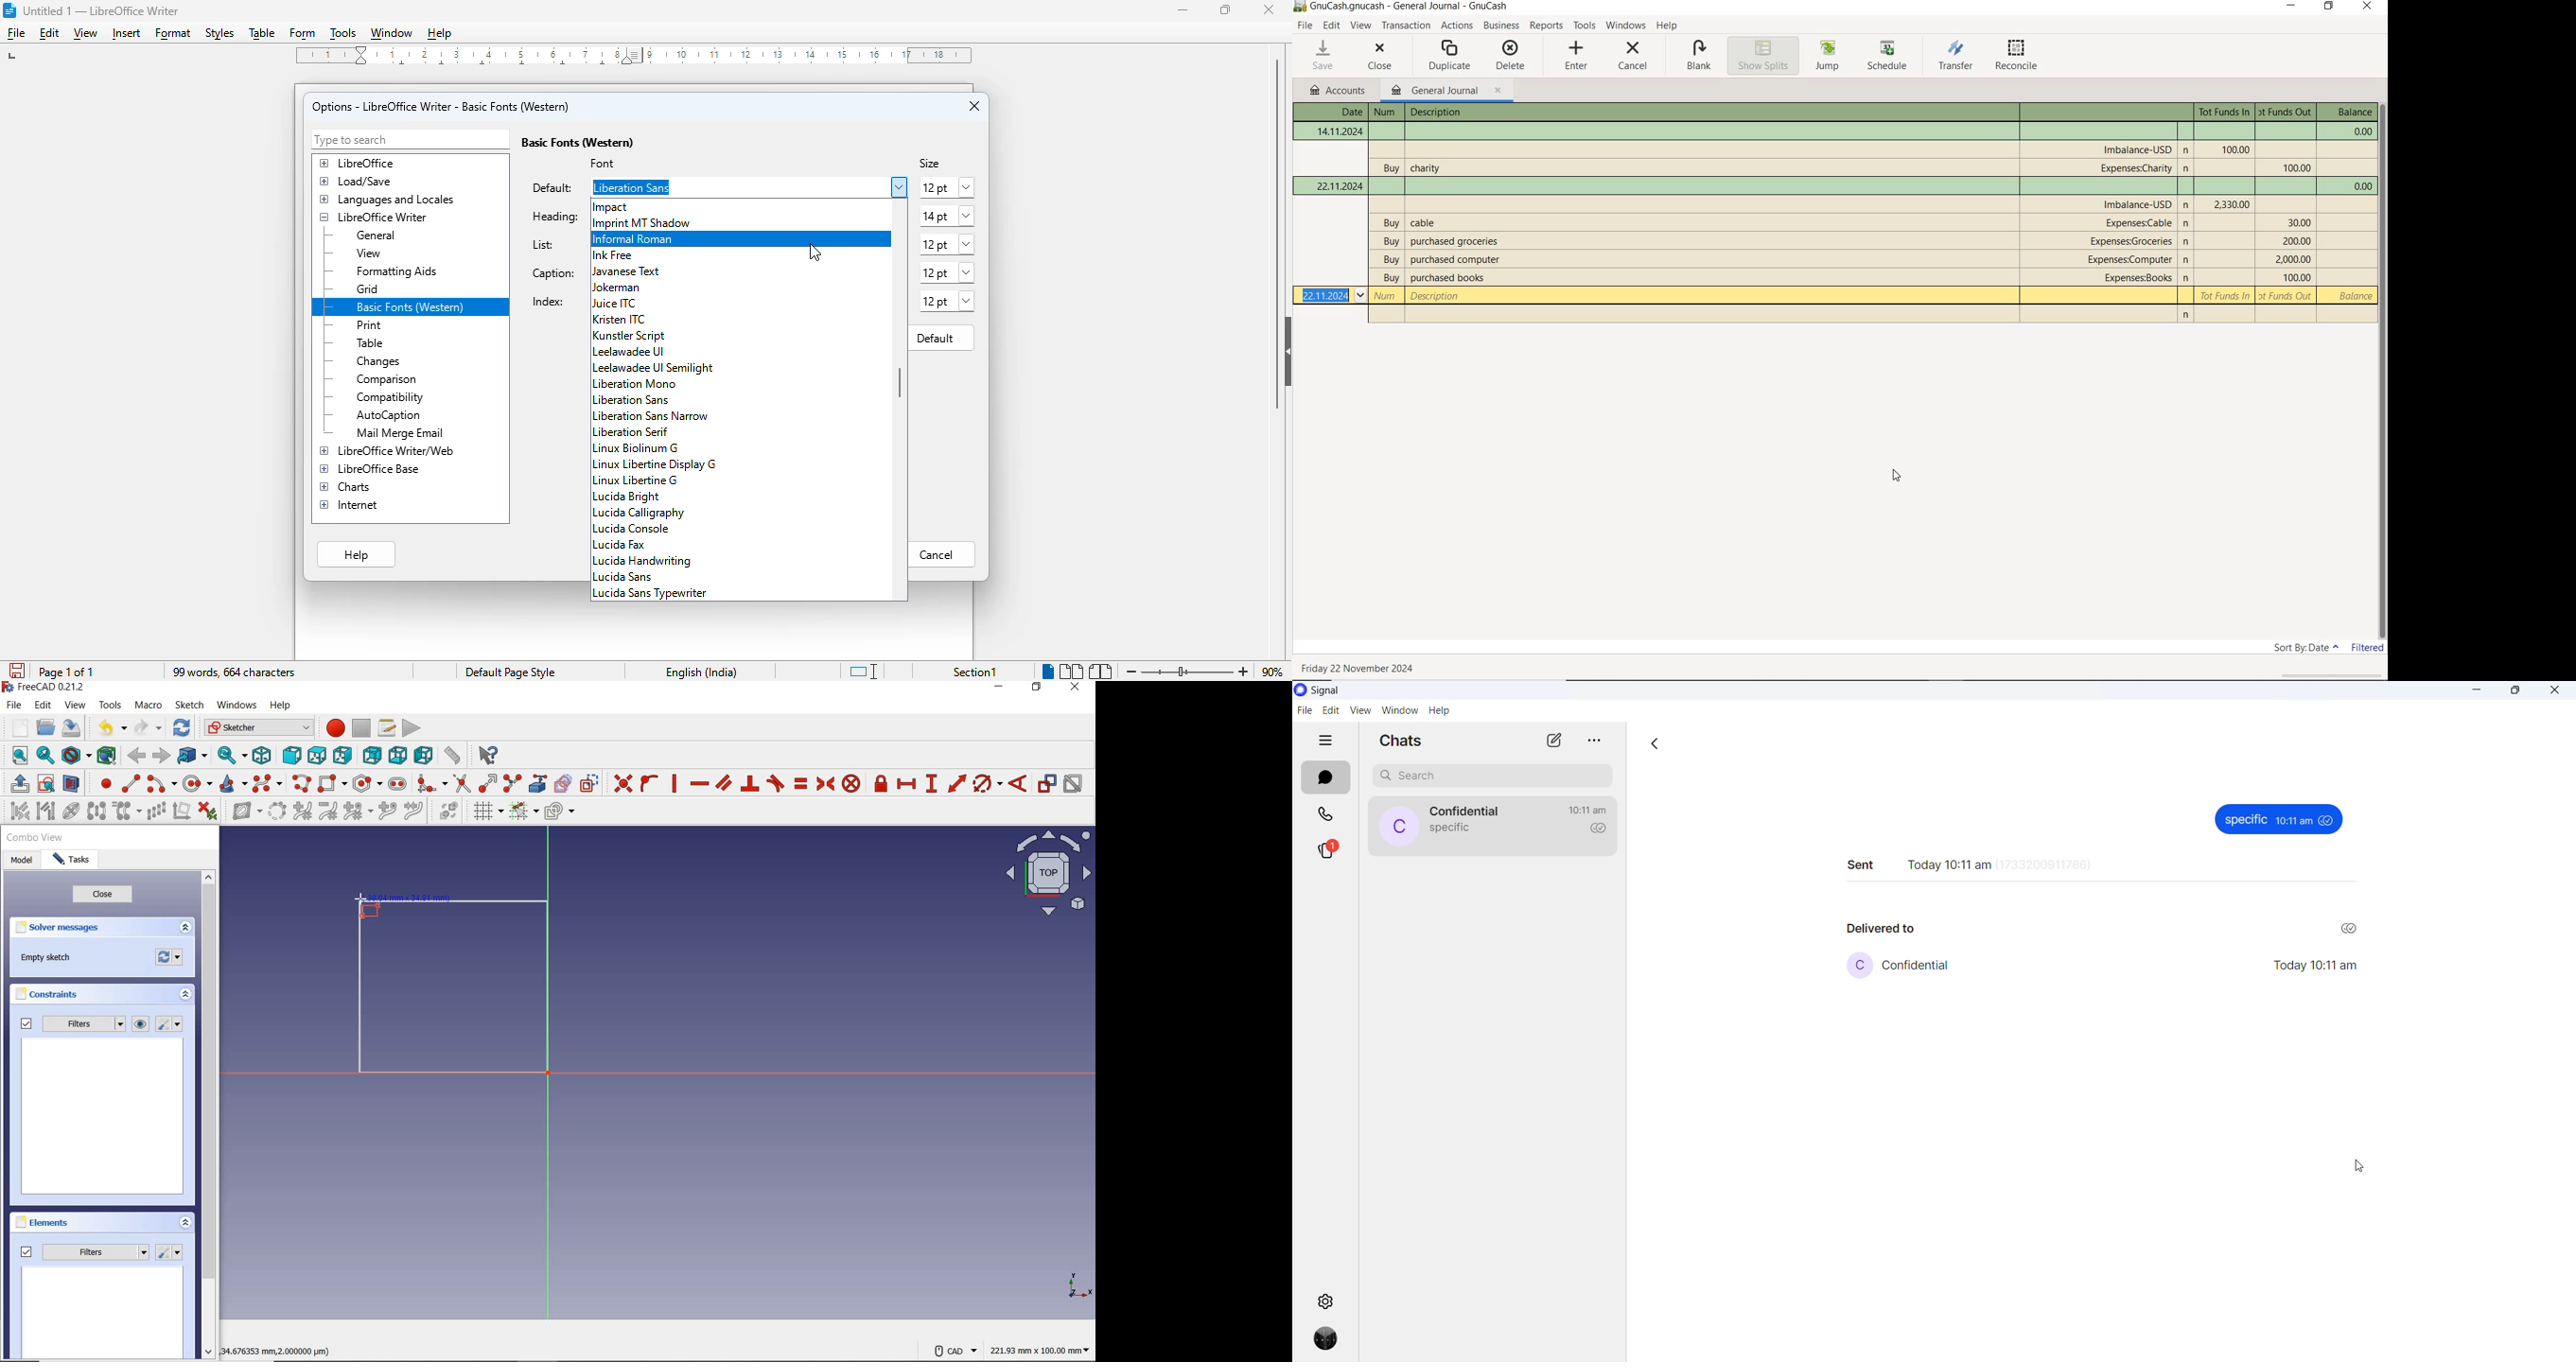  I want to click on account, so click(2132, 260).